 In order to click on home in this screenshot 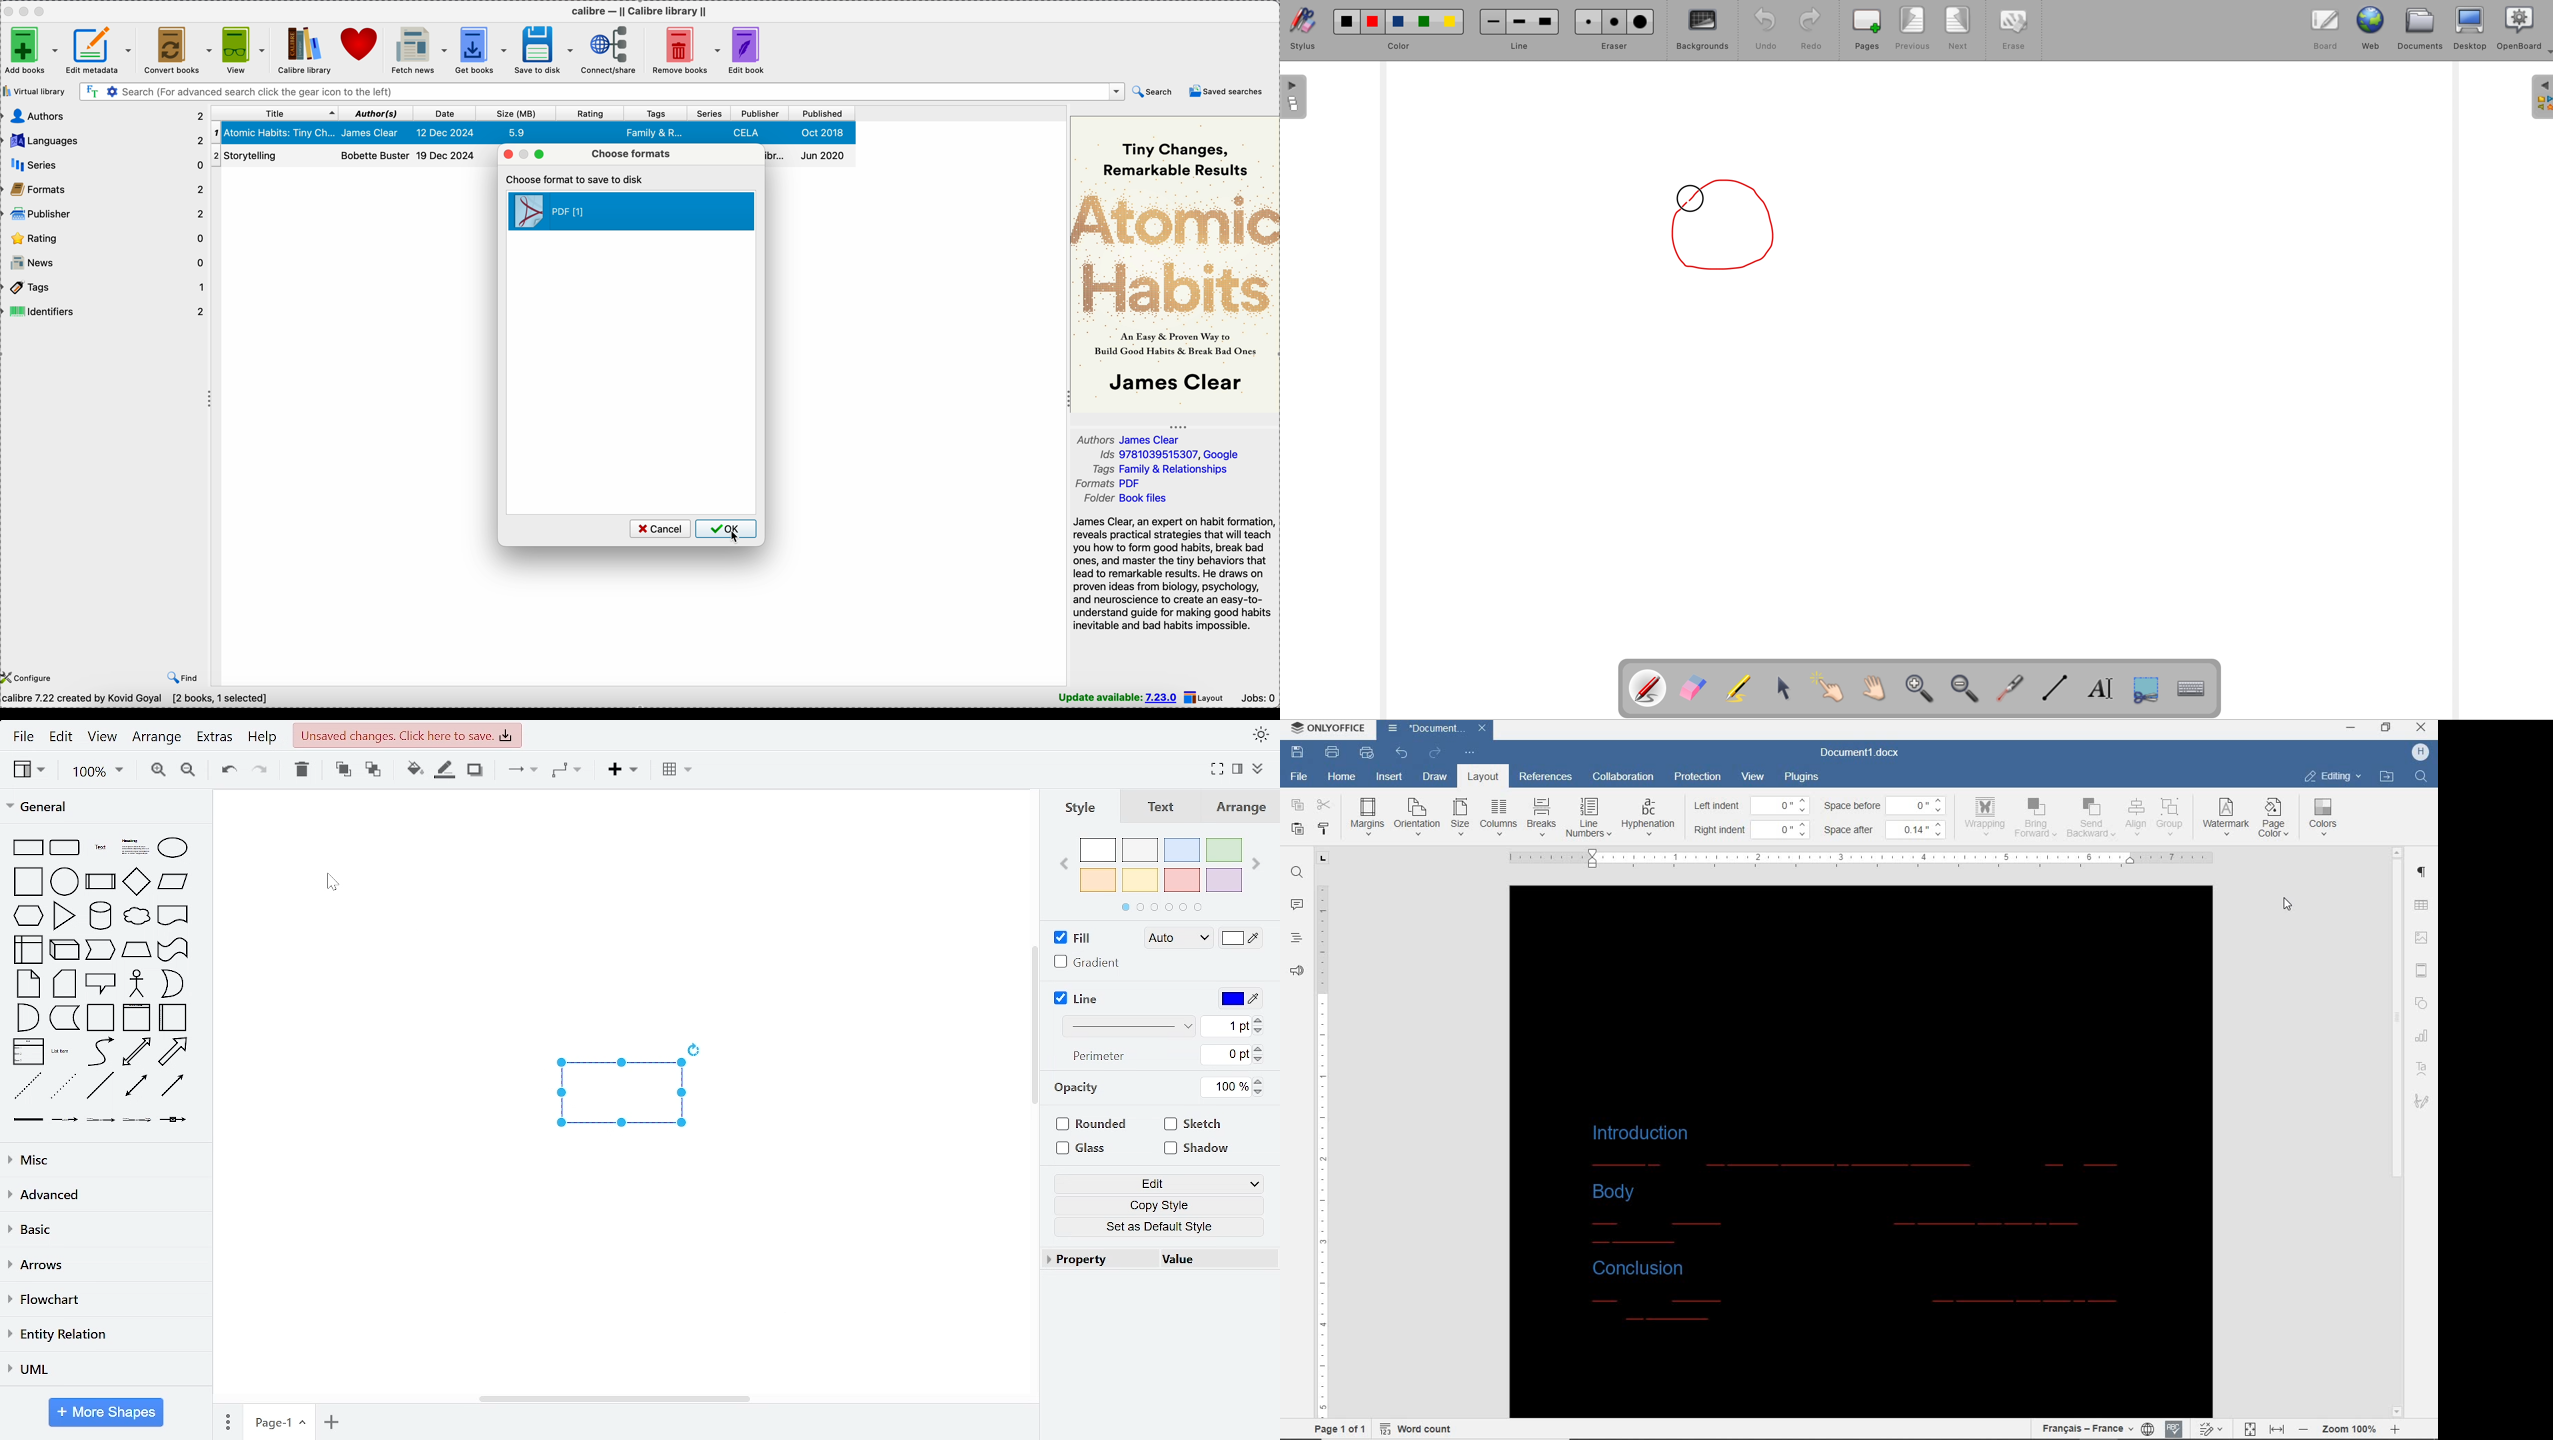, I will do `click(1341, 778)`.